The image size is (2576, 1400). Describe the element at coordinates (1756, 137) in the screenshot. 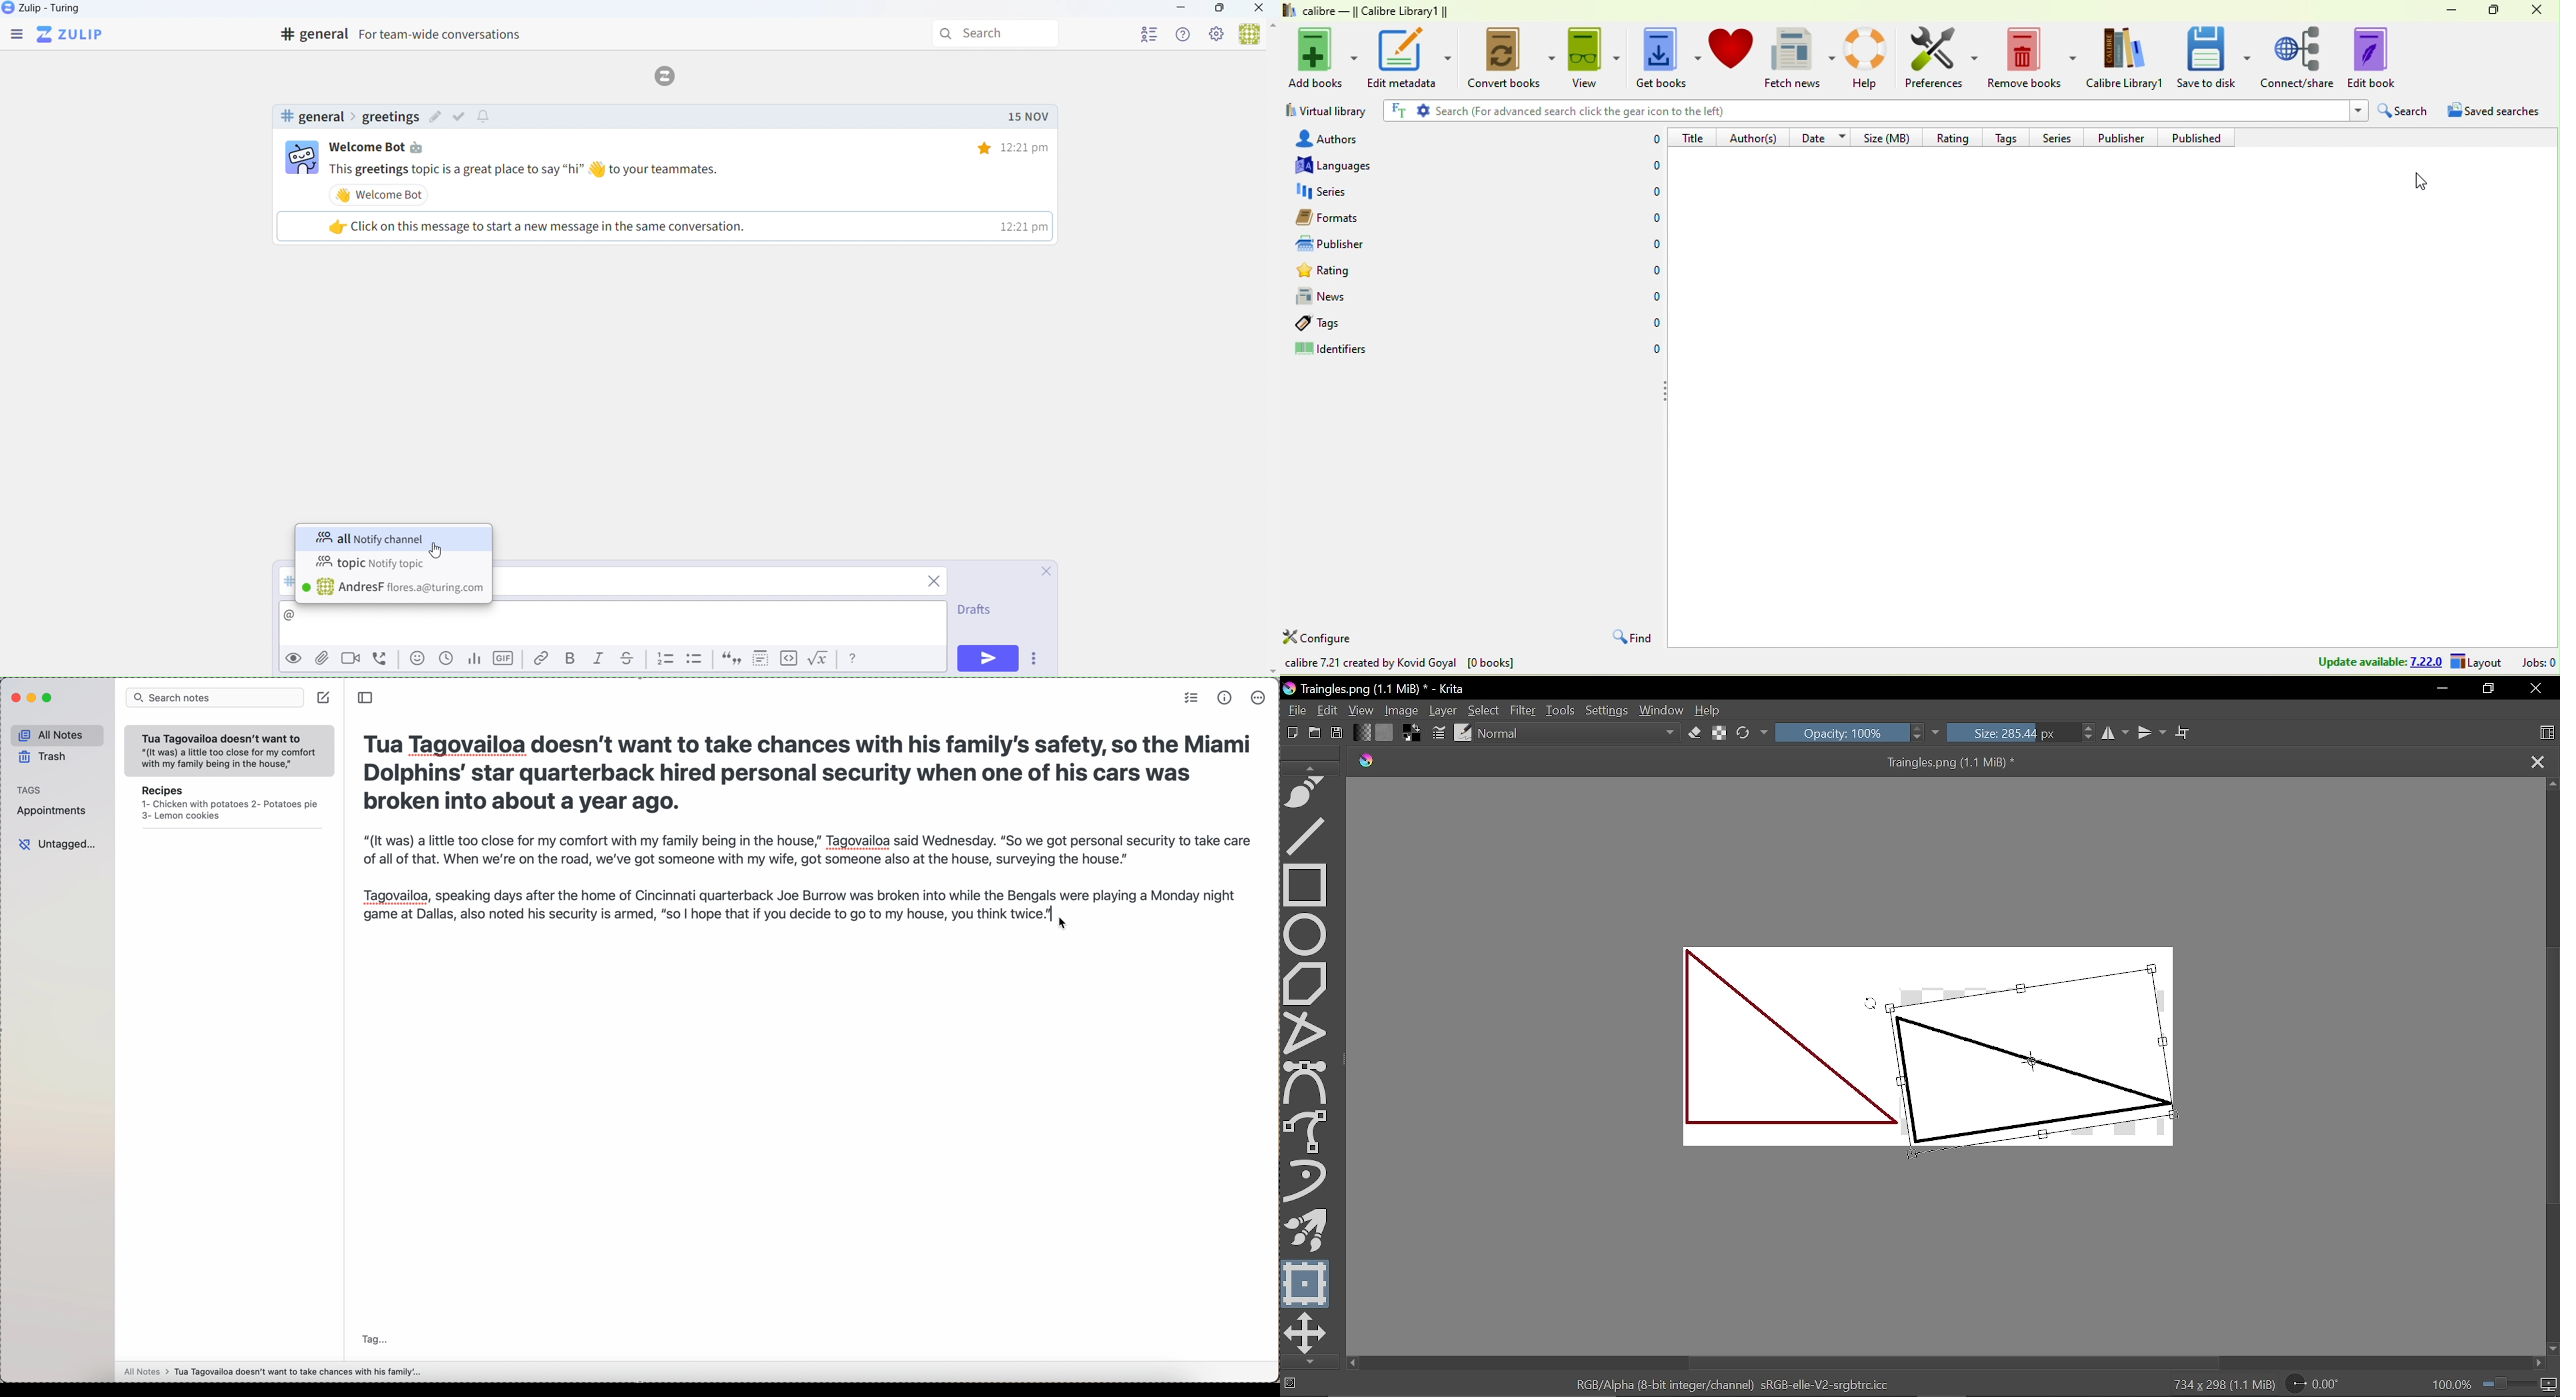

I see `author(s)` at that location.